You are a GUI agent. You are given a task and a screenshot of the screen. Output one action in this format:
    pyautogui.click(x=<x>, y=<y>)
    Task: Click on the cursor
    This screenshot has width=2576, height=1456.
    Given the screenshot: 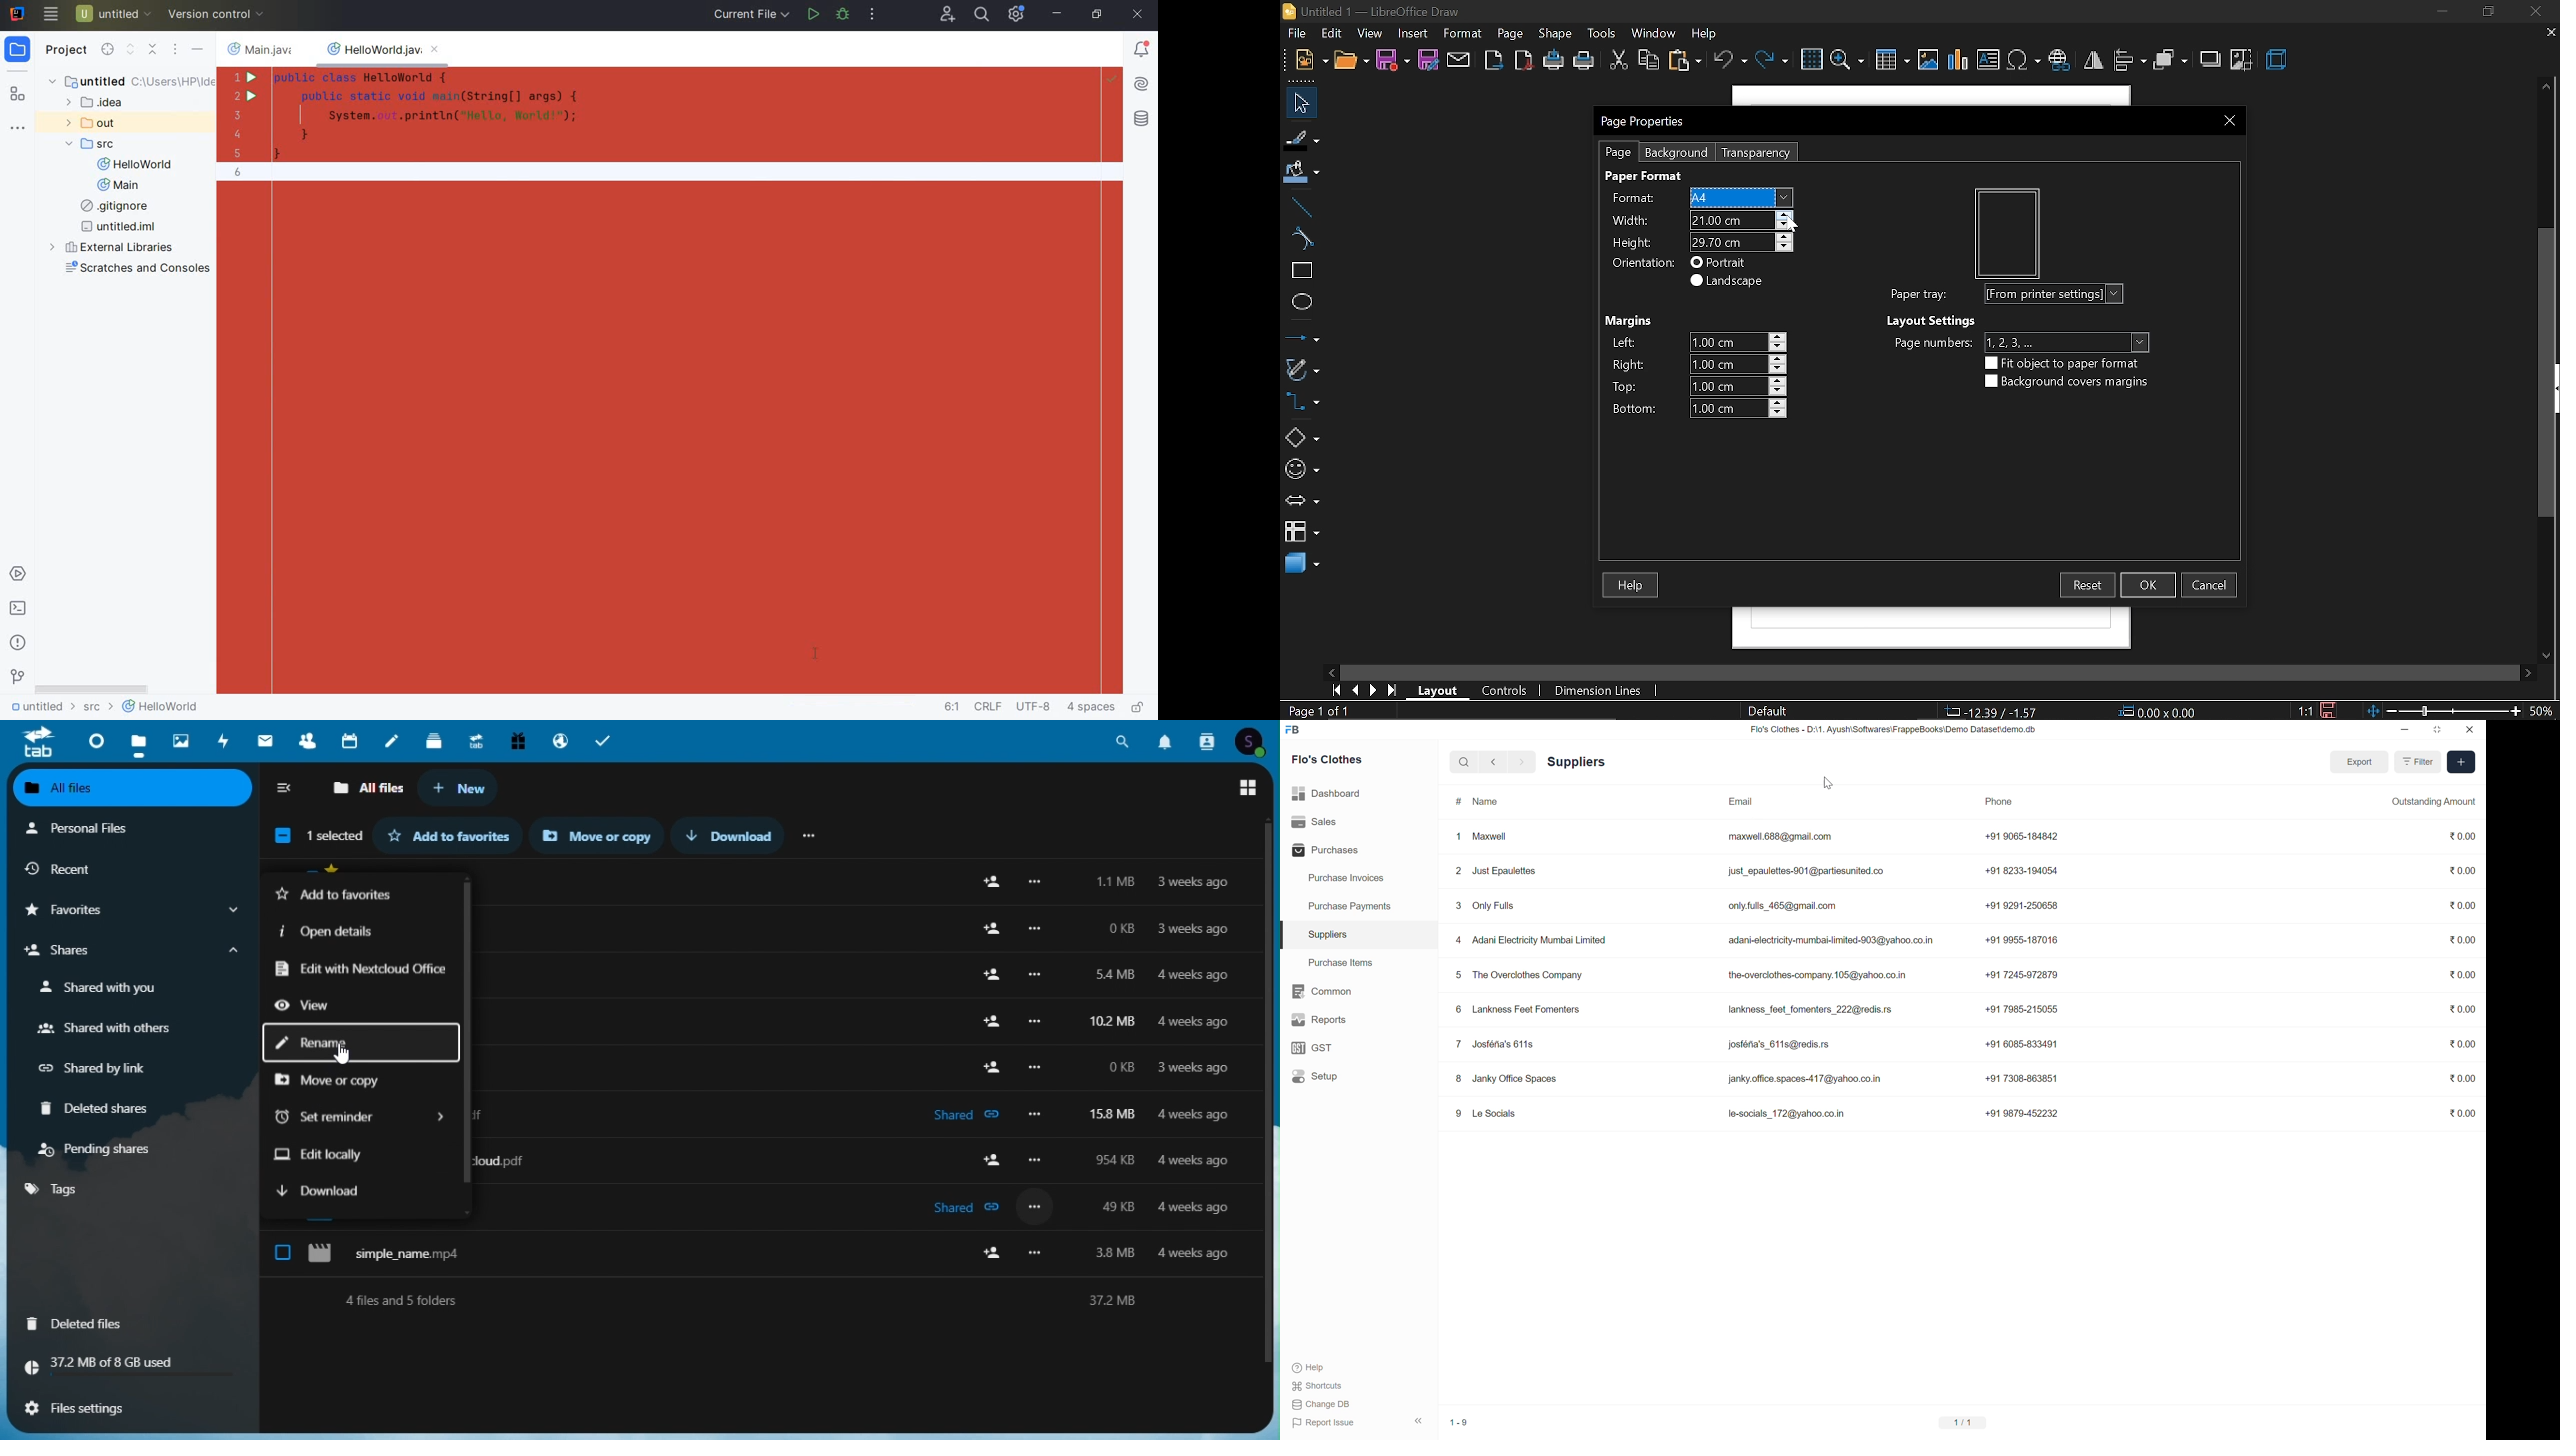 What is the action you would take?
    pyautogui.click(x=1828, y=782)
    